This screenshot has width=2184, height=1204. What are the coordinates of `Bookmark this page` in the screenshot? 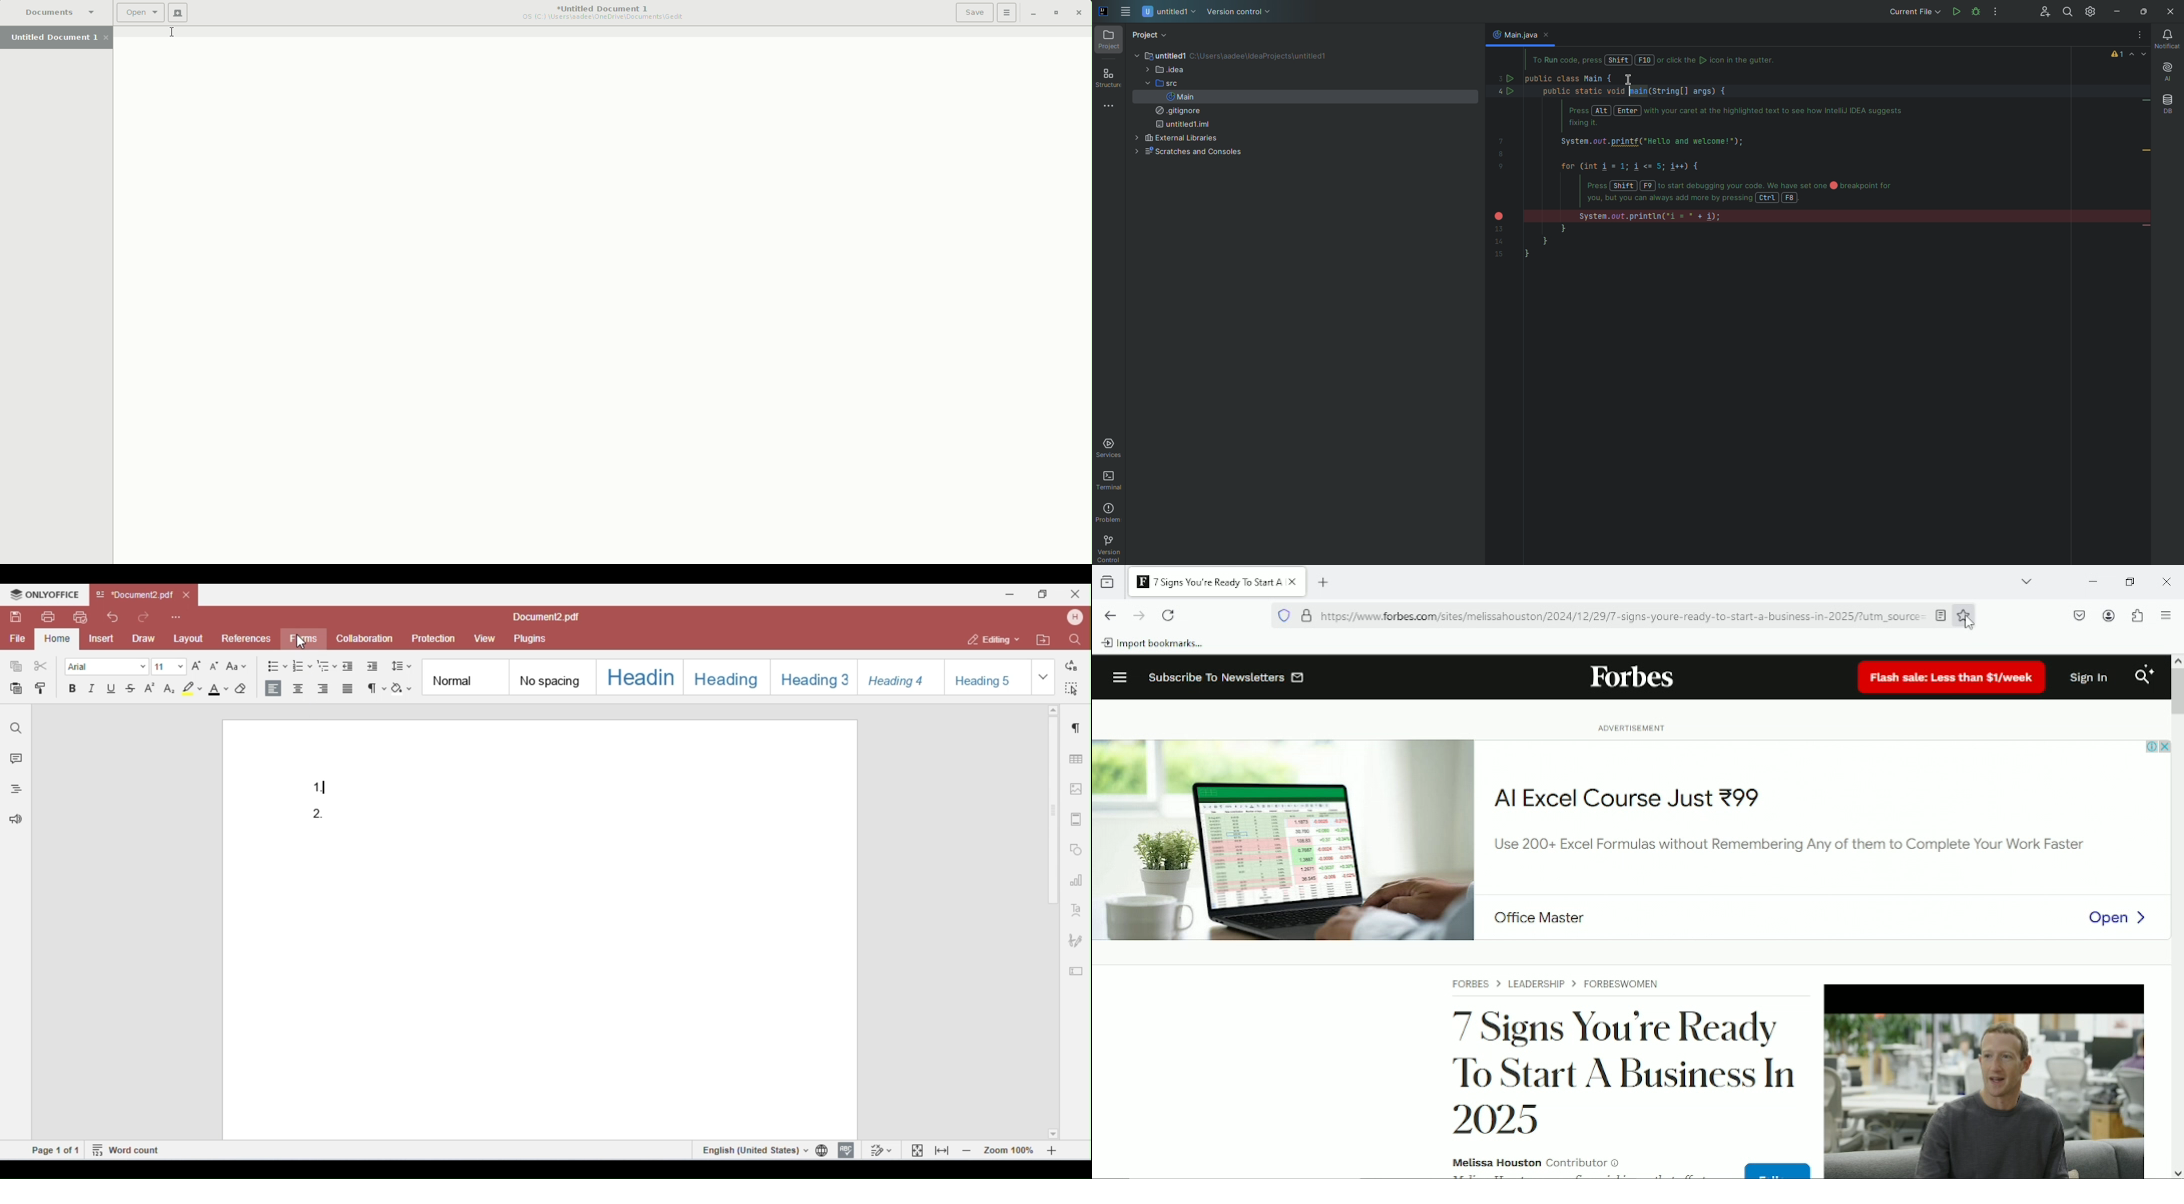 It's located at (1966, 616).